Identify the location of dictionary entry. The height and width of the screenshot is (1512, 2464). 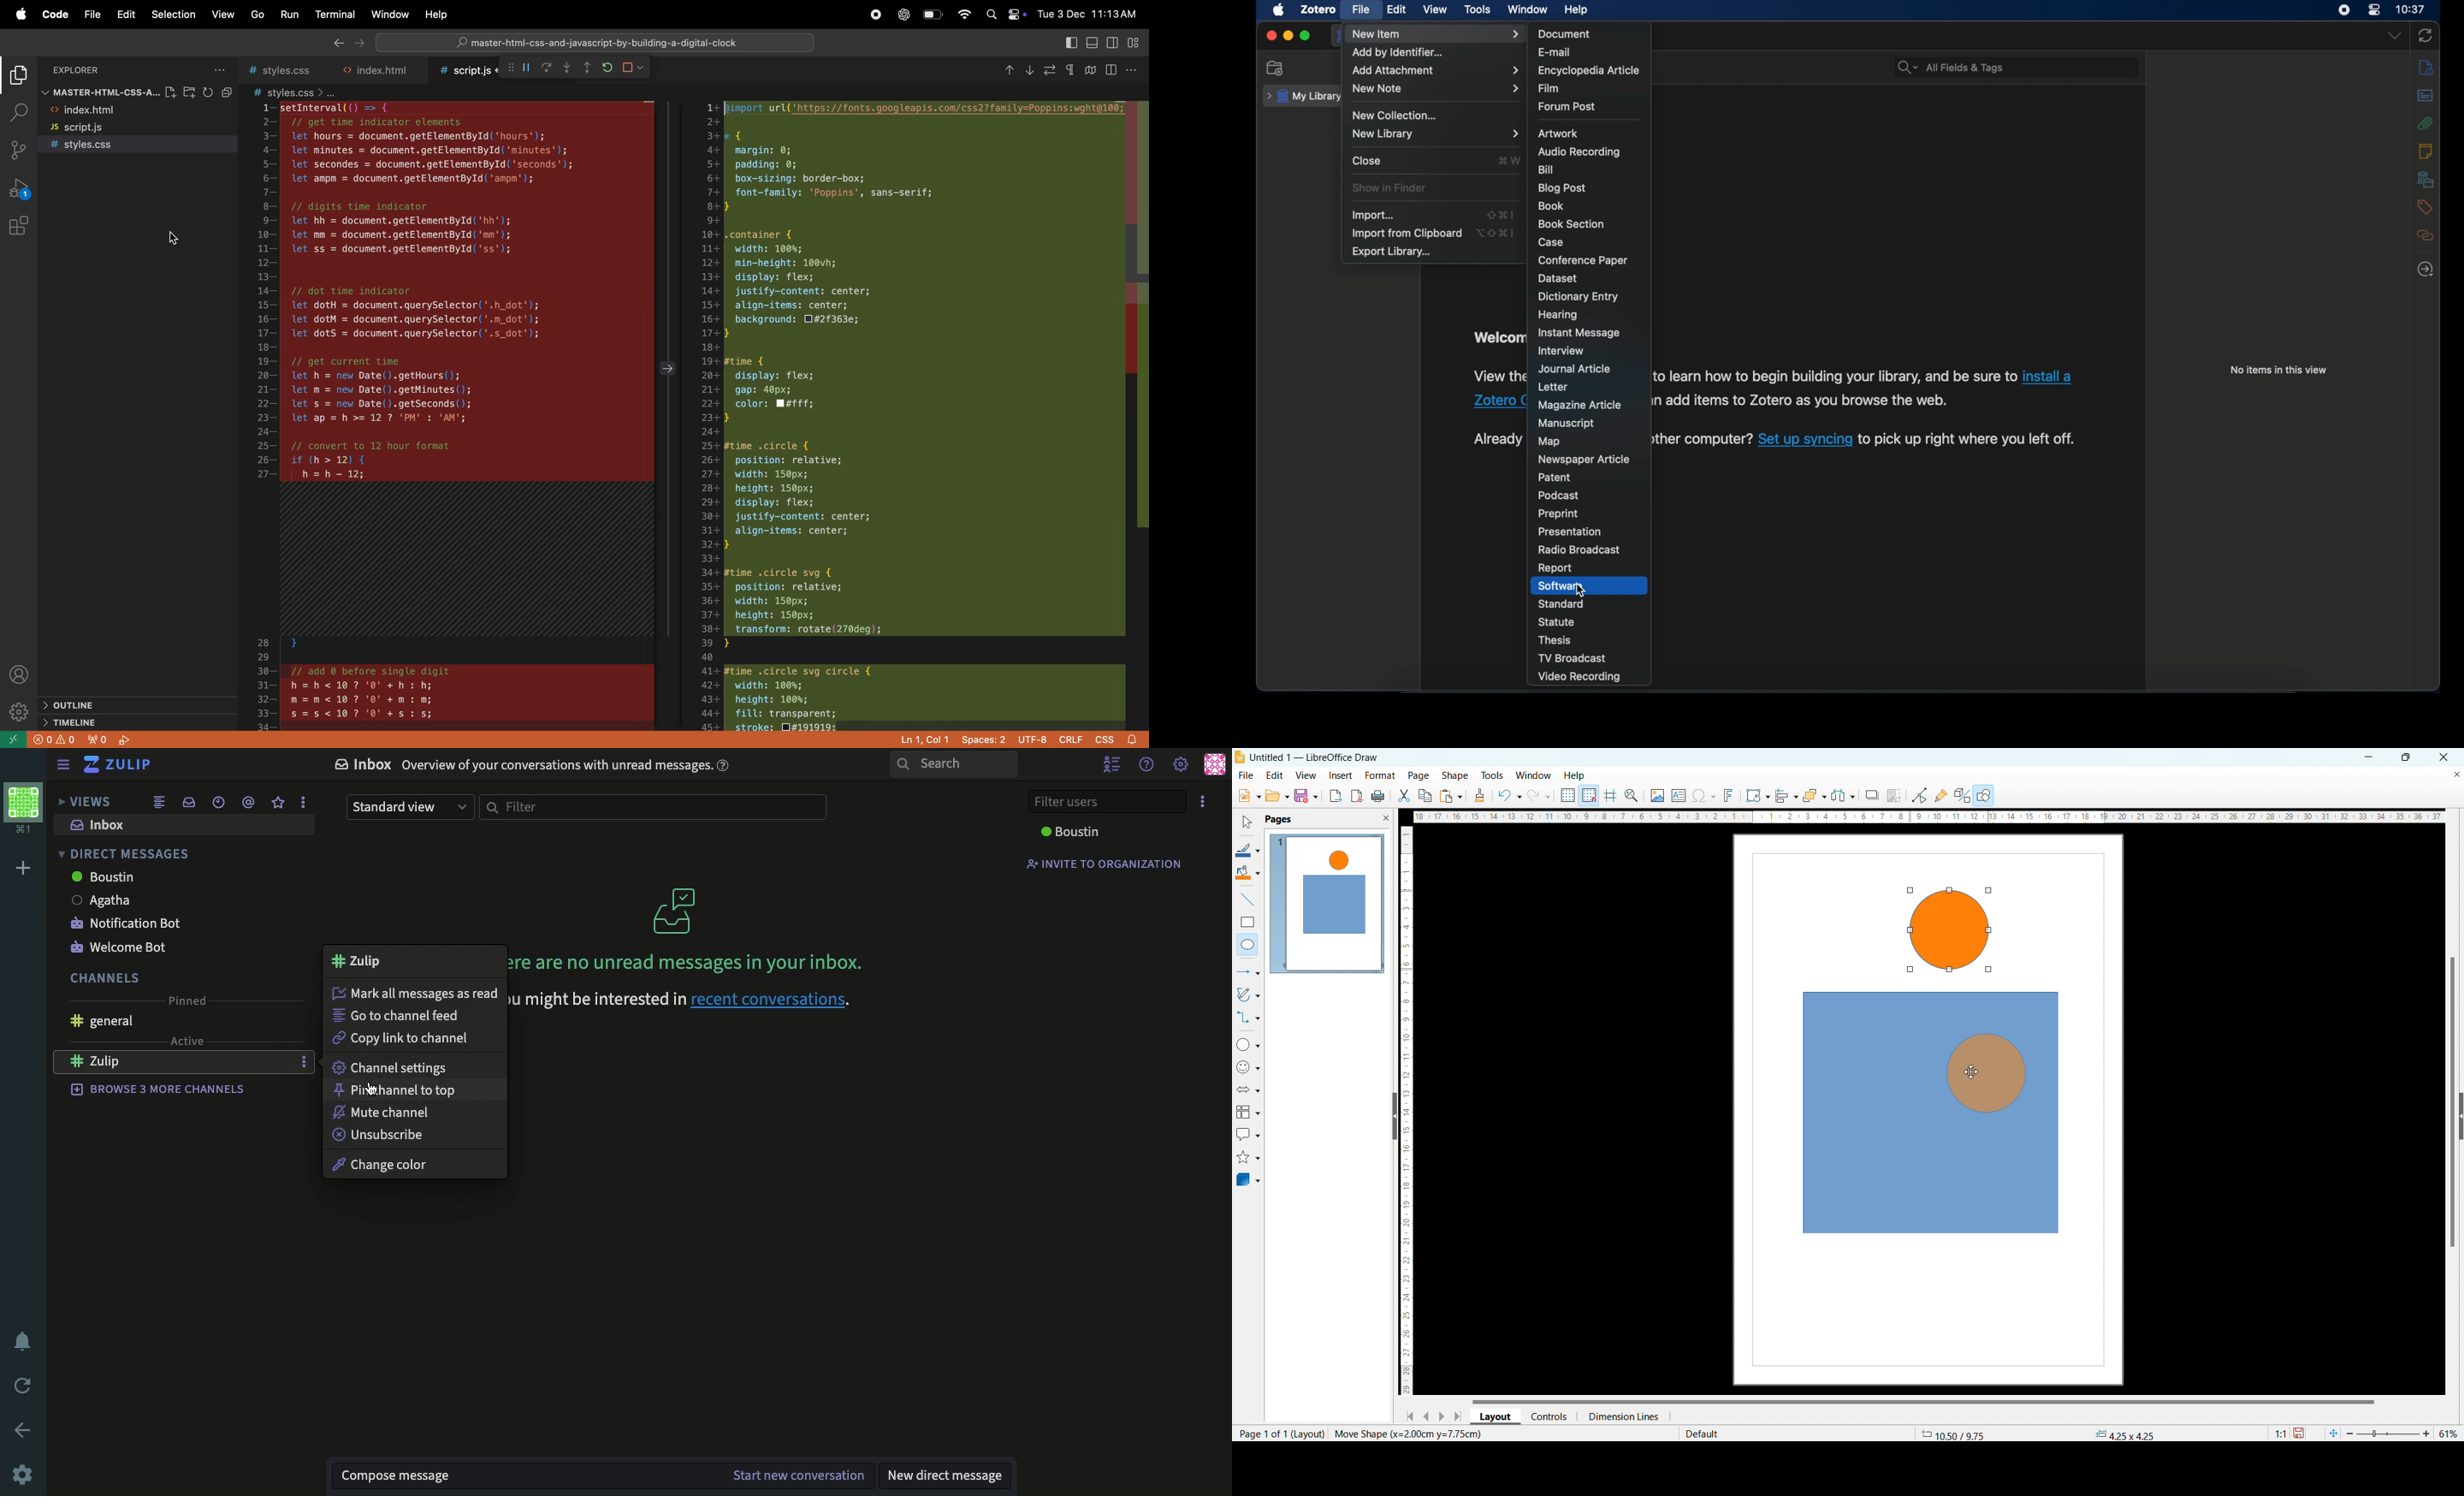
(1577, 296).